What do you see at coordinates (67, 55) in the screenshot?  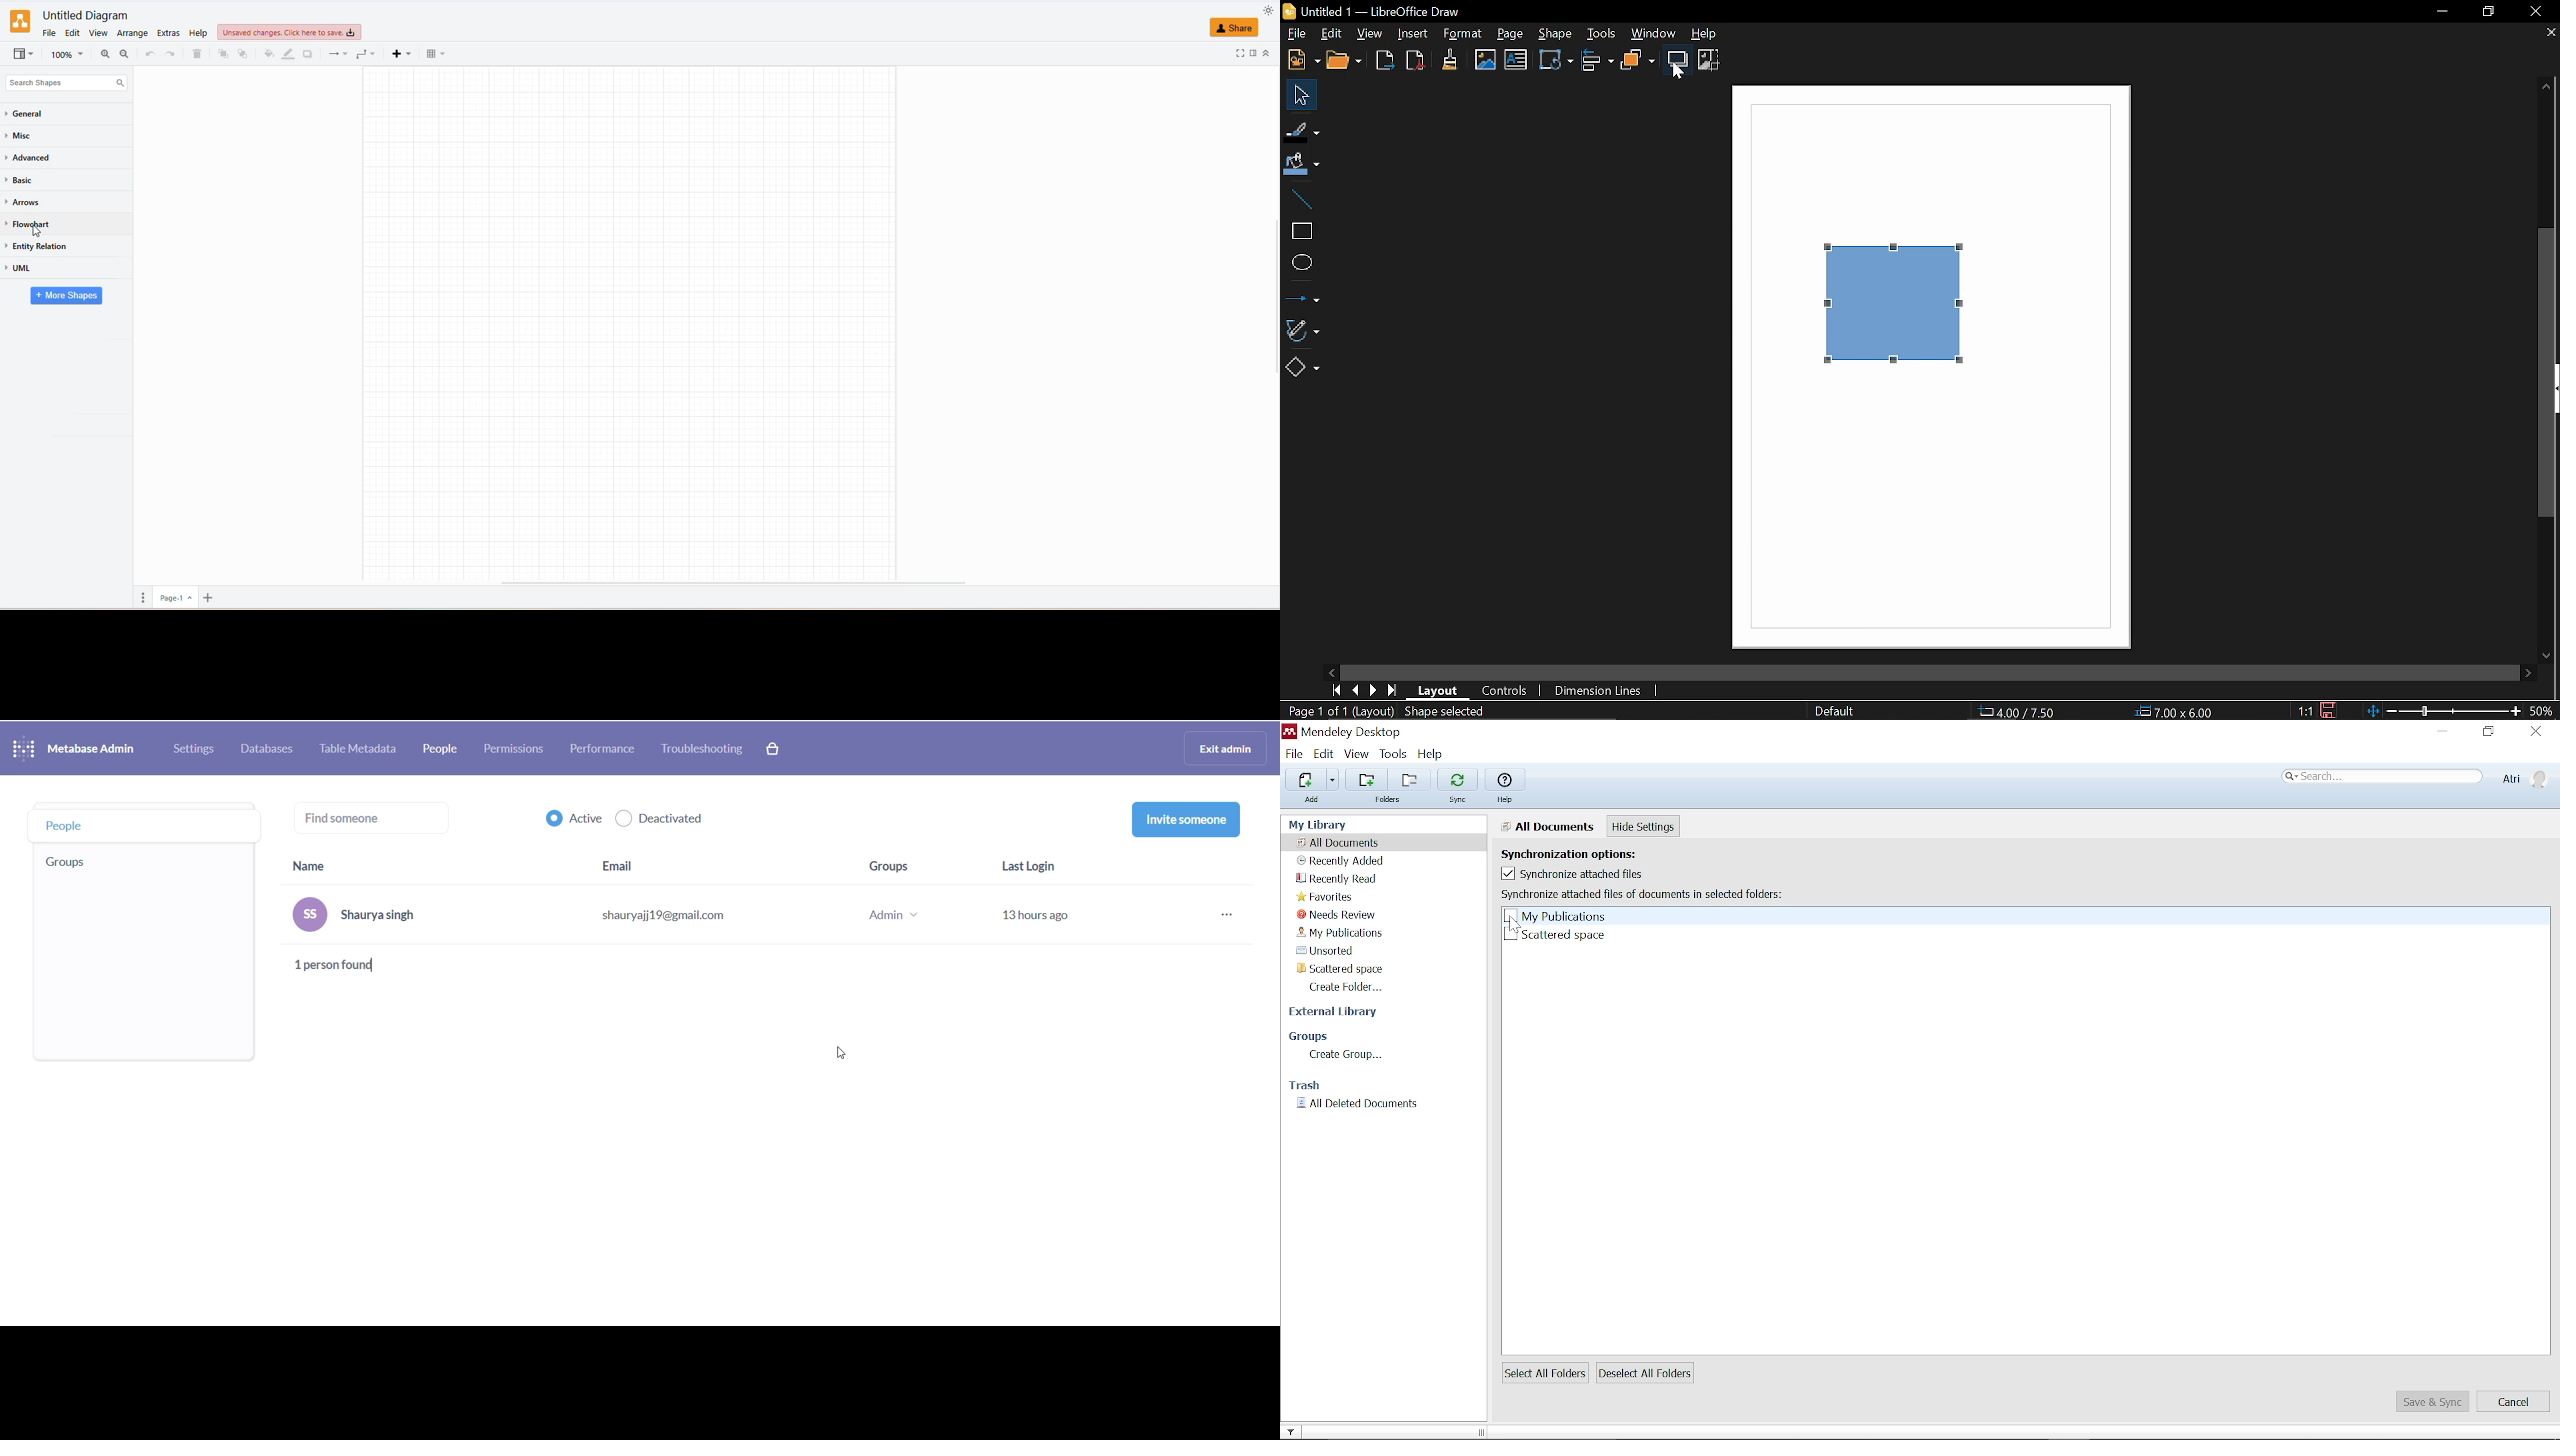 I see `ZOOM` at bounding box center [67, 55].